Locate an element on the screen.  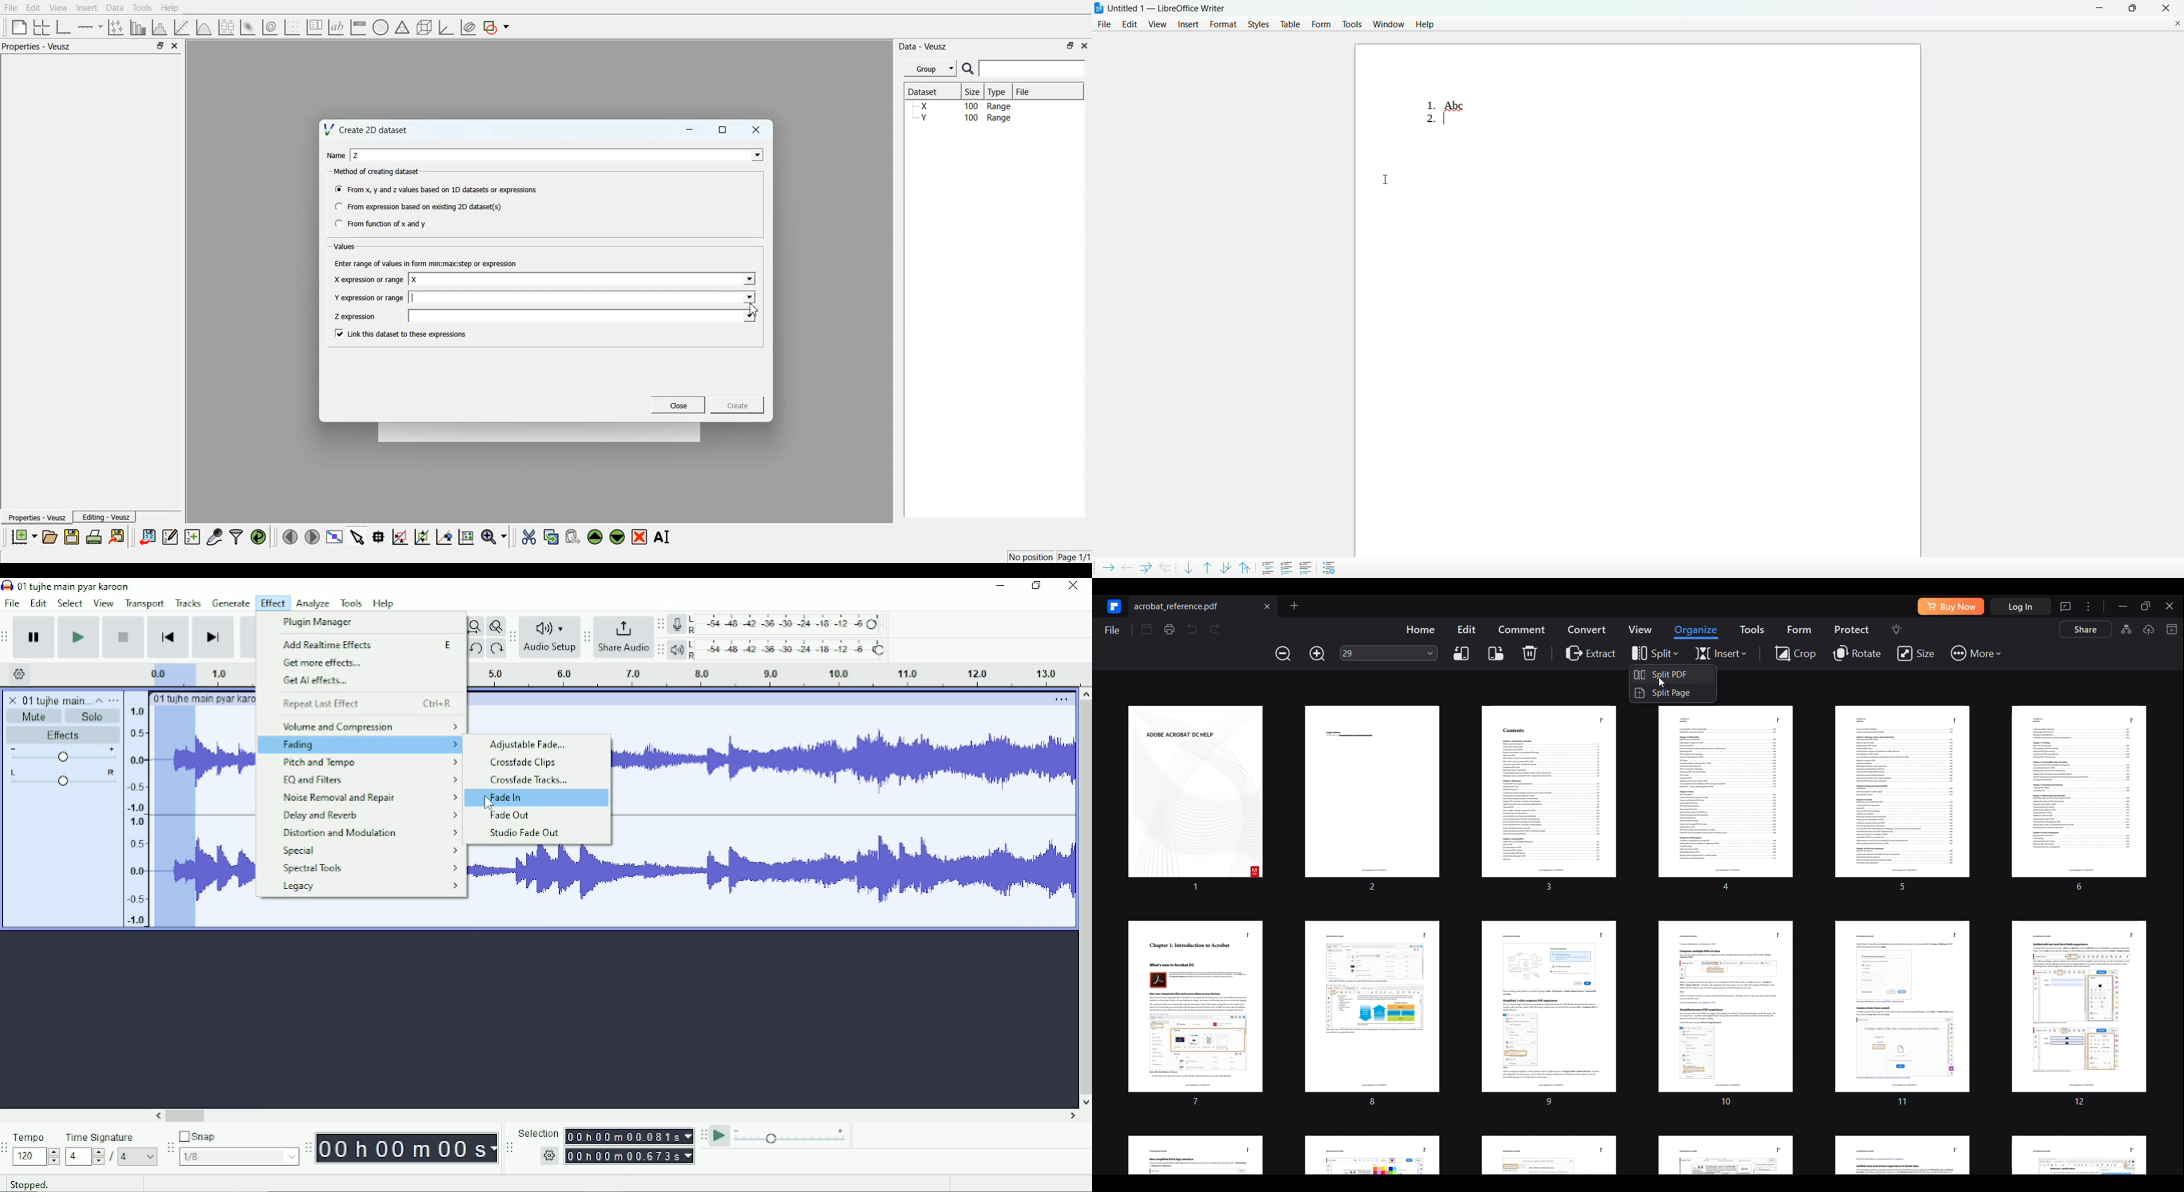
Cut the selected widget is located at coordinates (529, 537).